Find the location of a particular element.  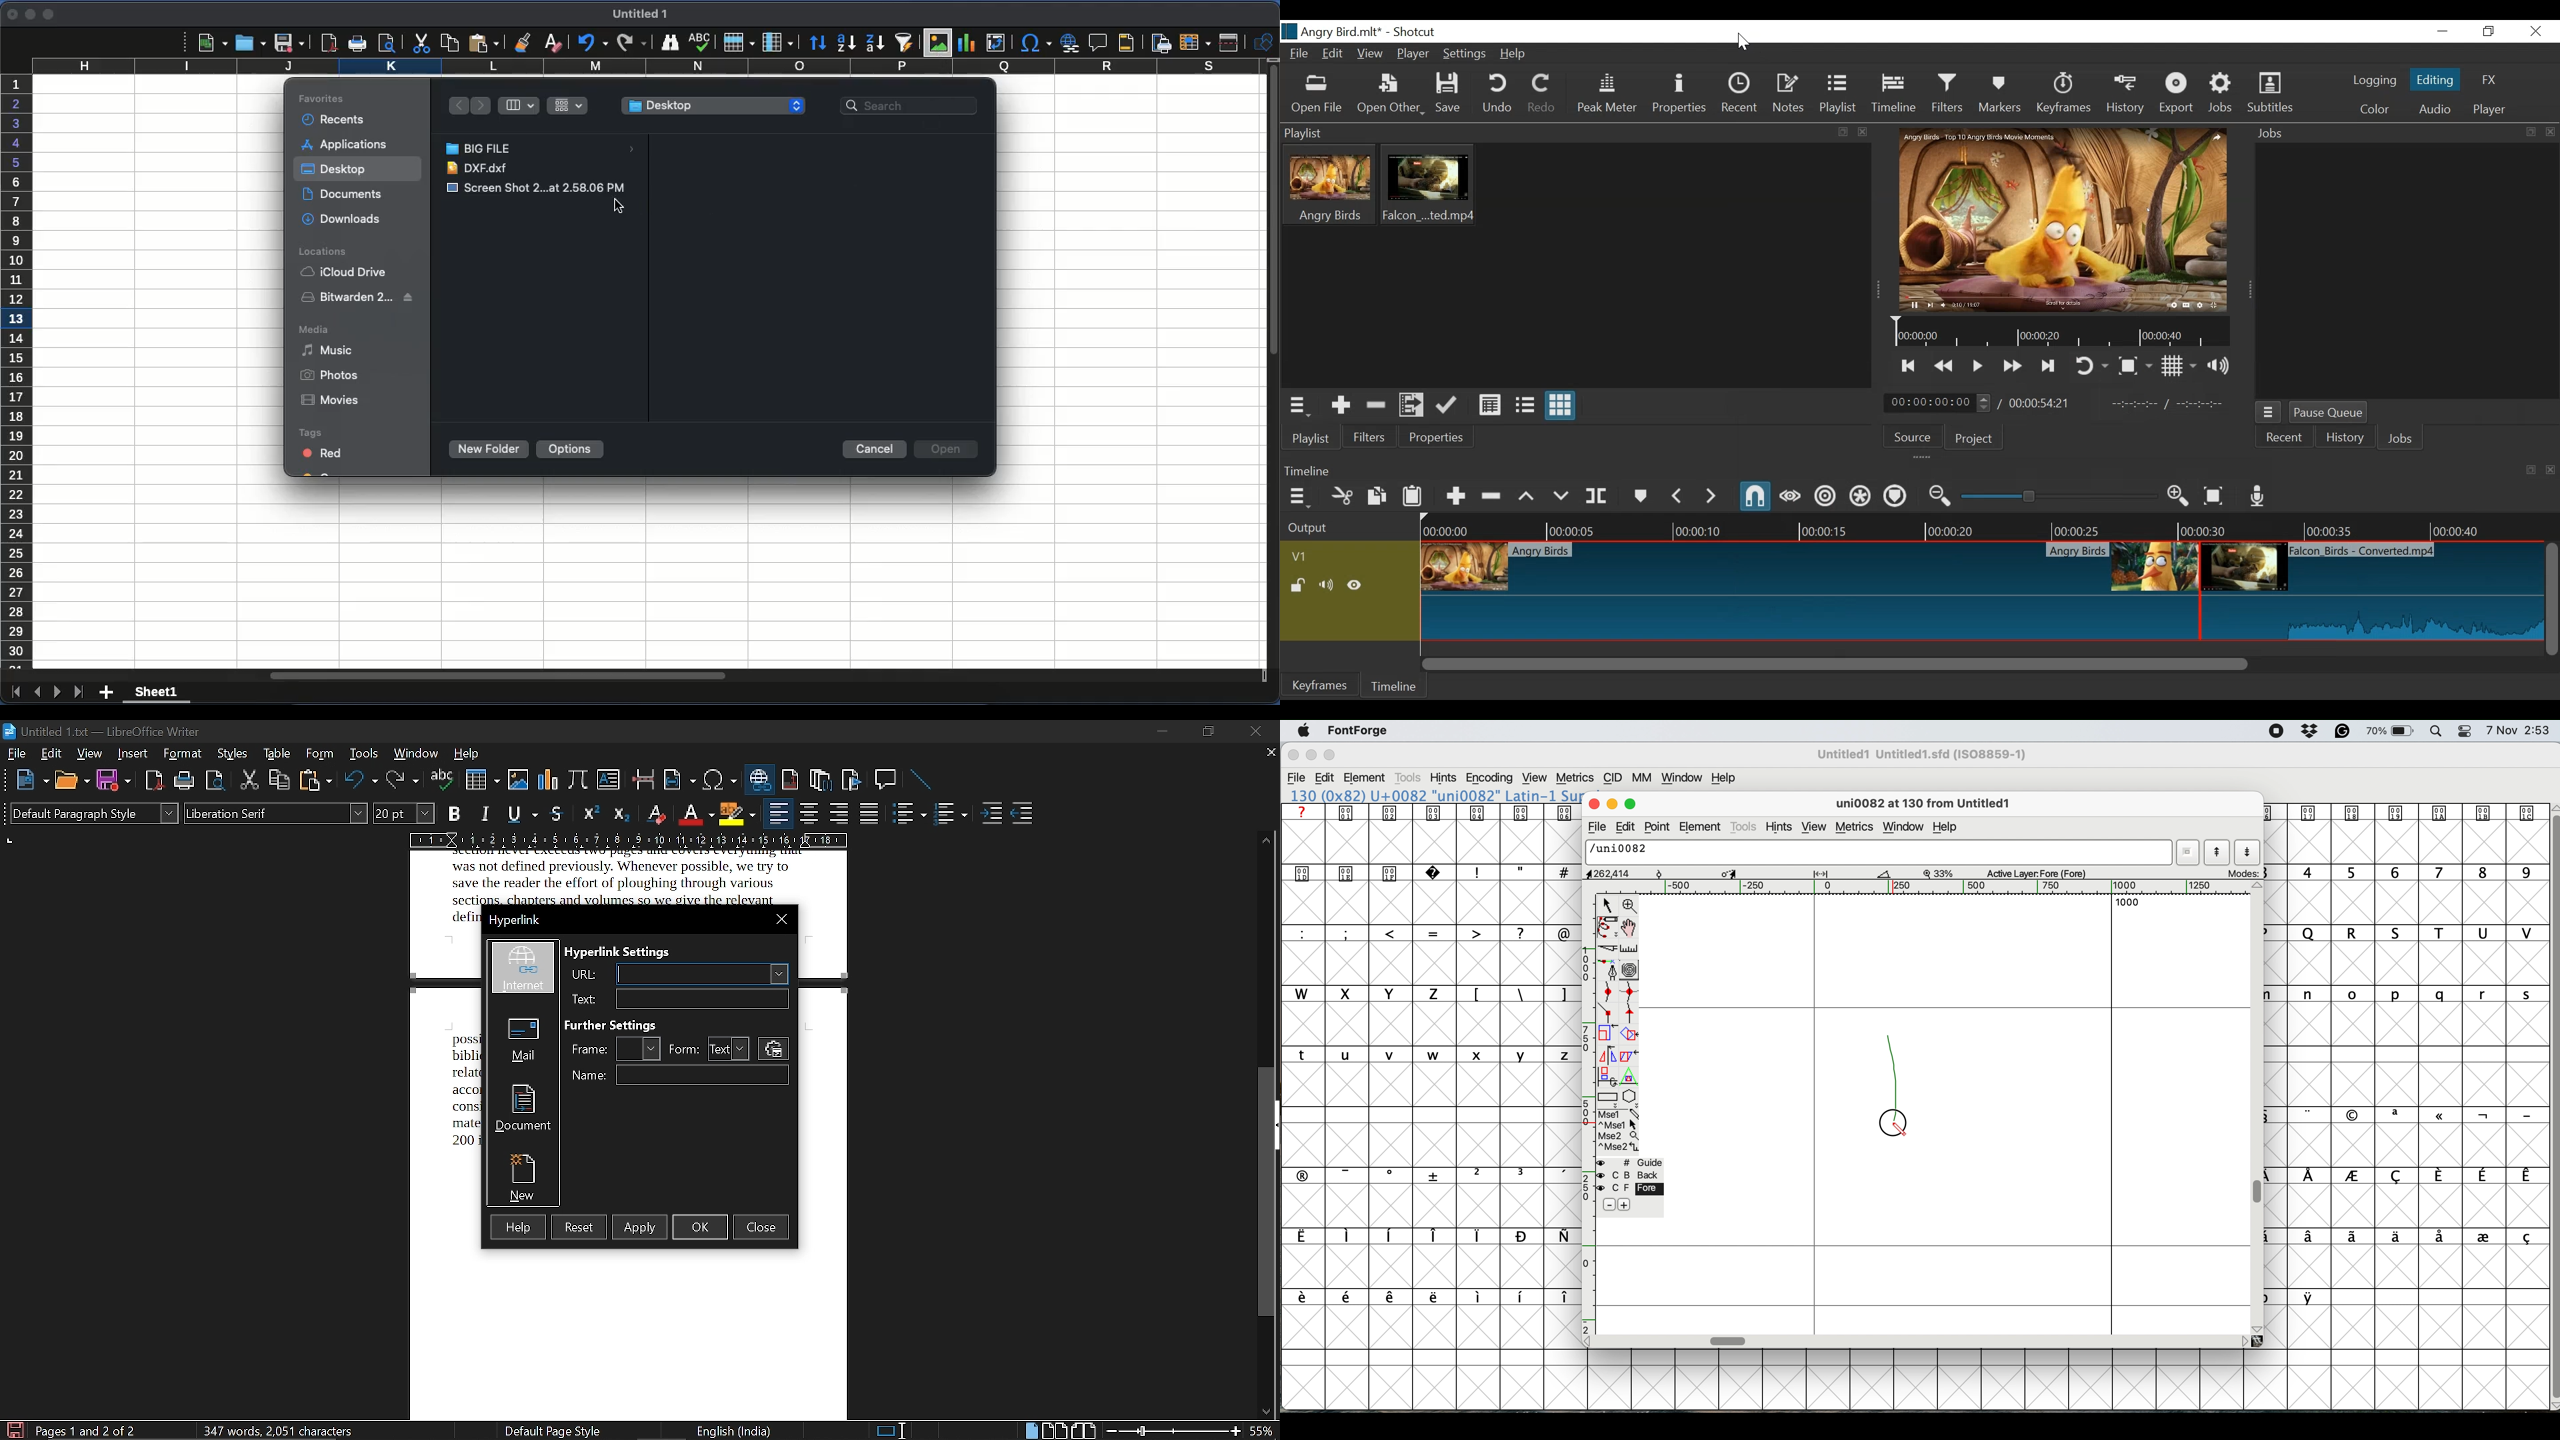

Restore is located at coordinates (2487, 31).